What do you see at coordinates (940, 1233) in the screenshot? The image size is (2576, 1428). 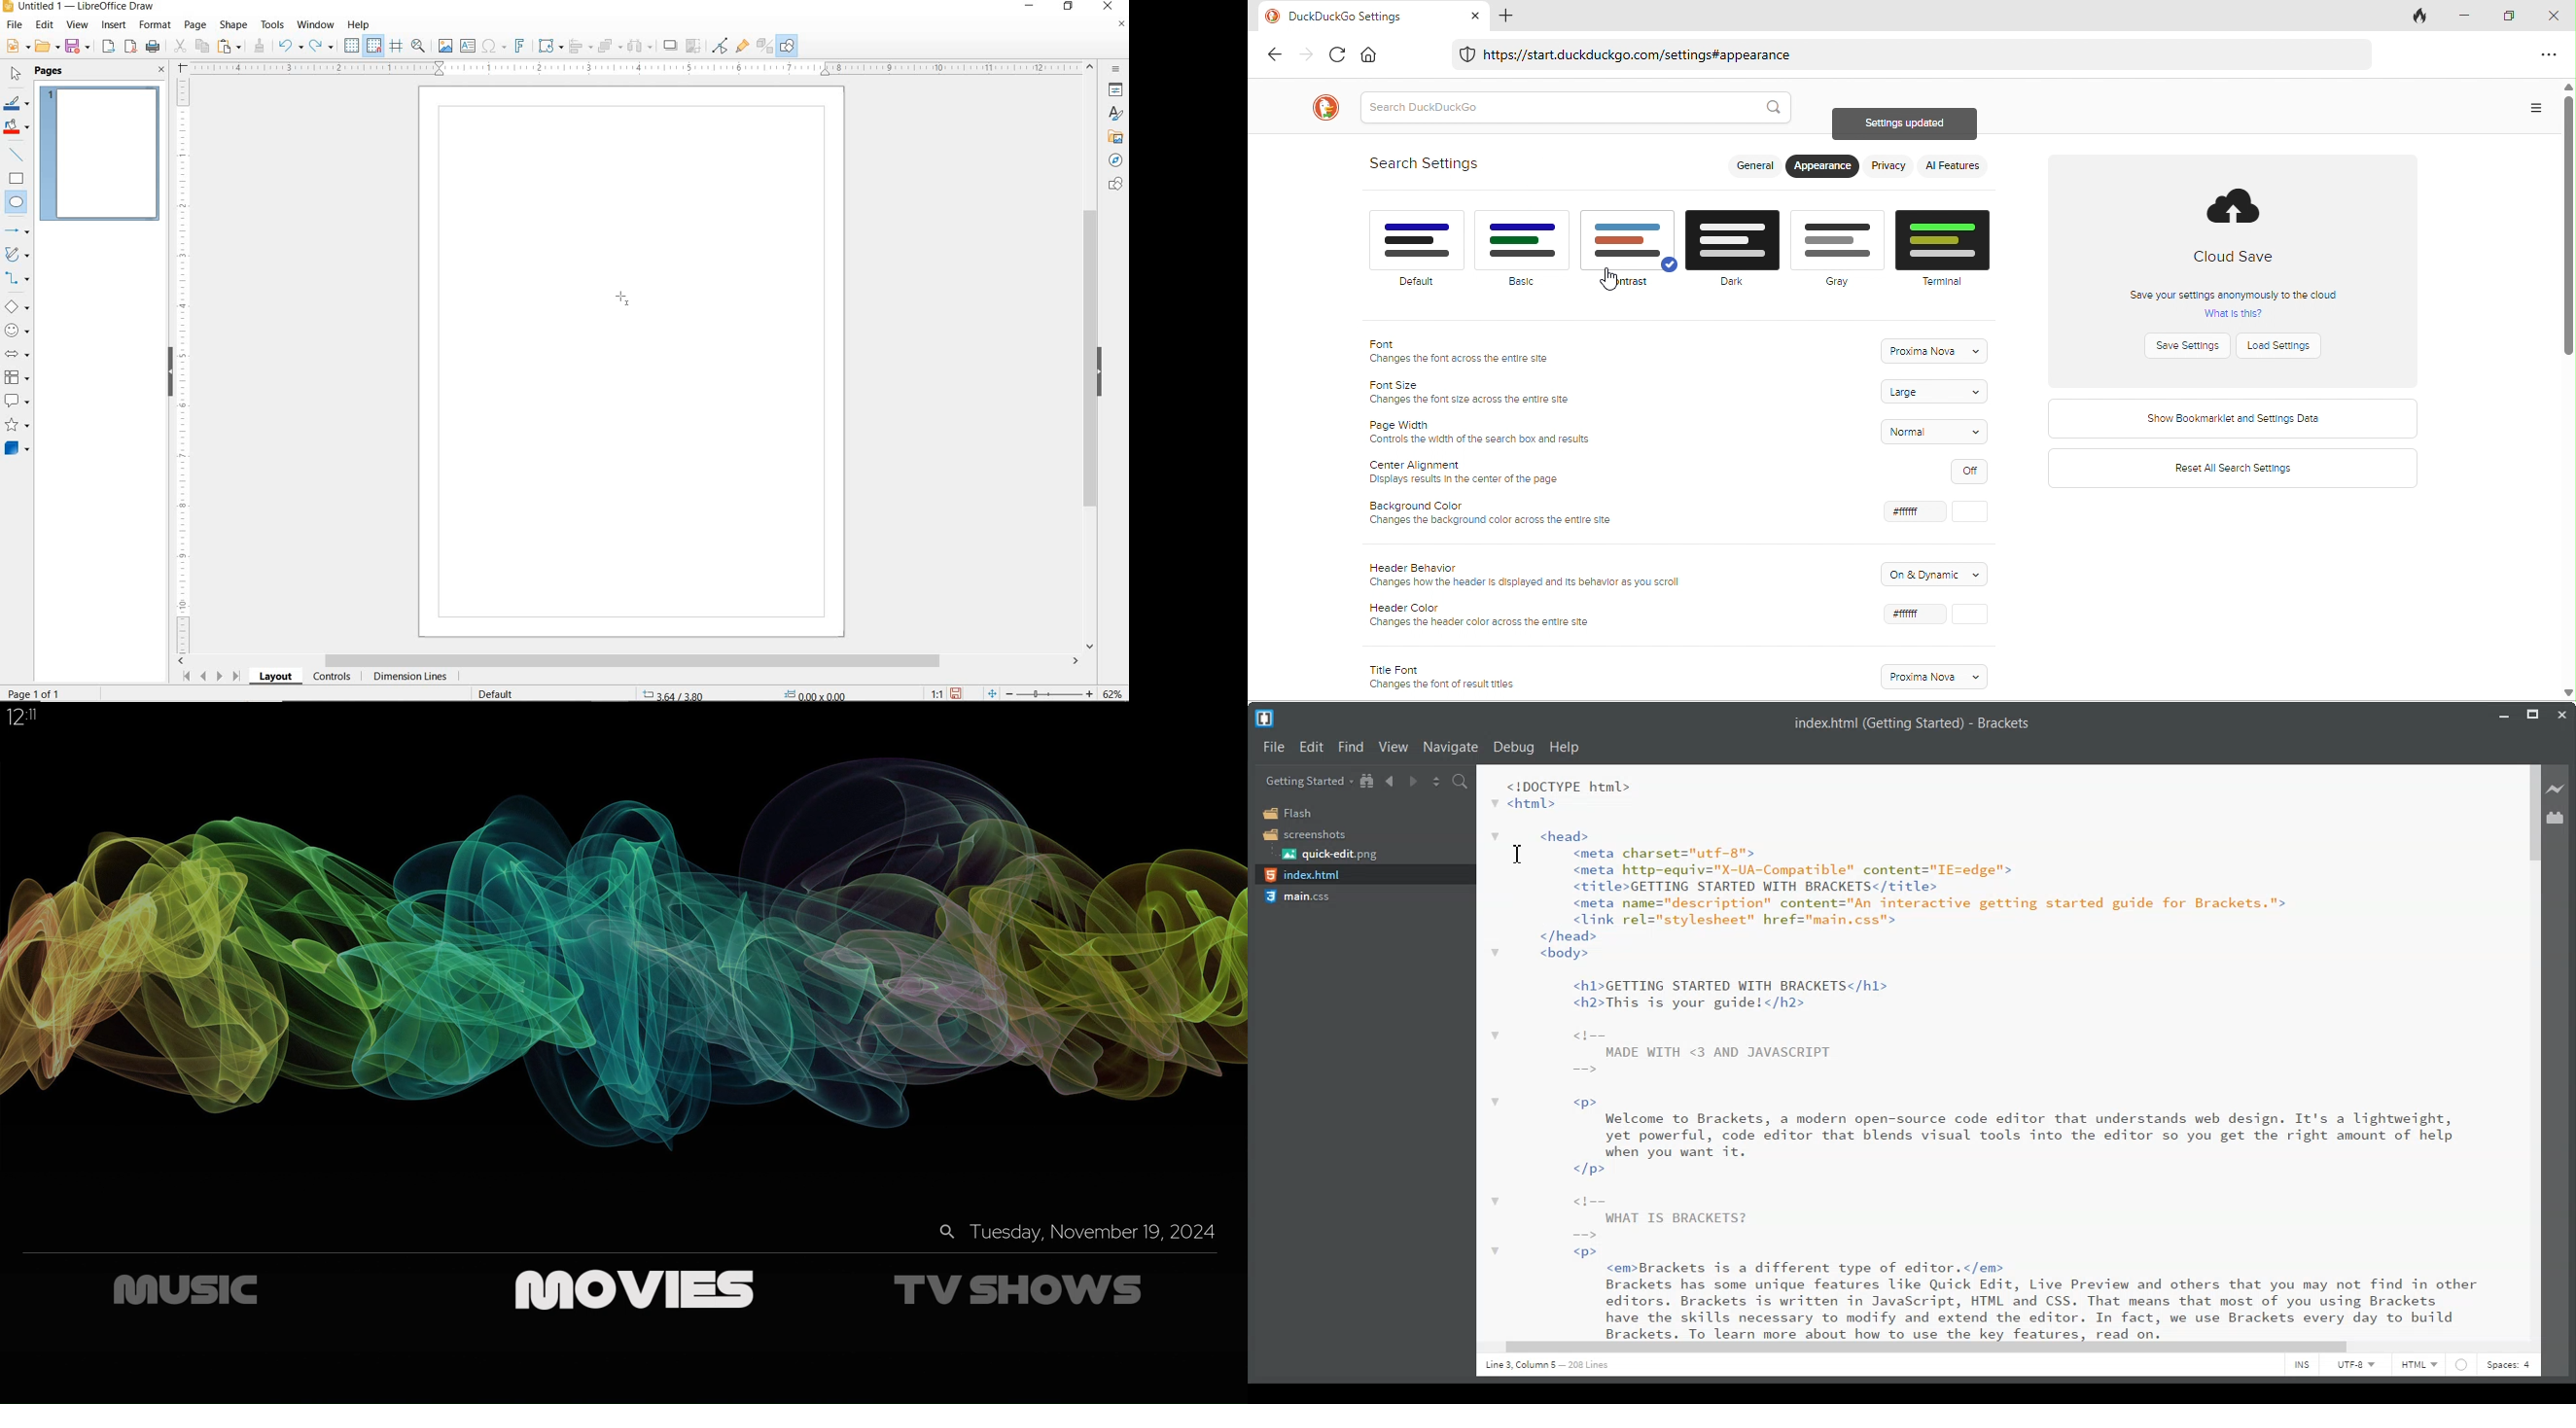 I see `search` at bounding box center [940, 1233].